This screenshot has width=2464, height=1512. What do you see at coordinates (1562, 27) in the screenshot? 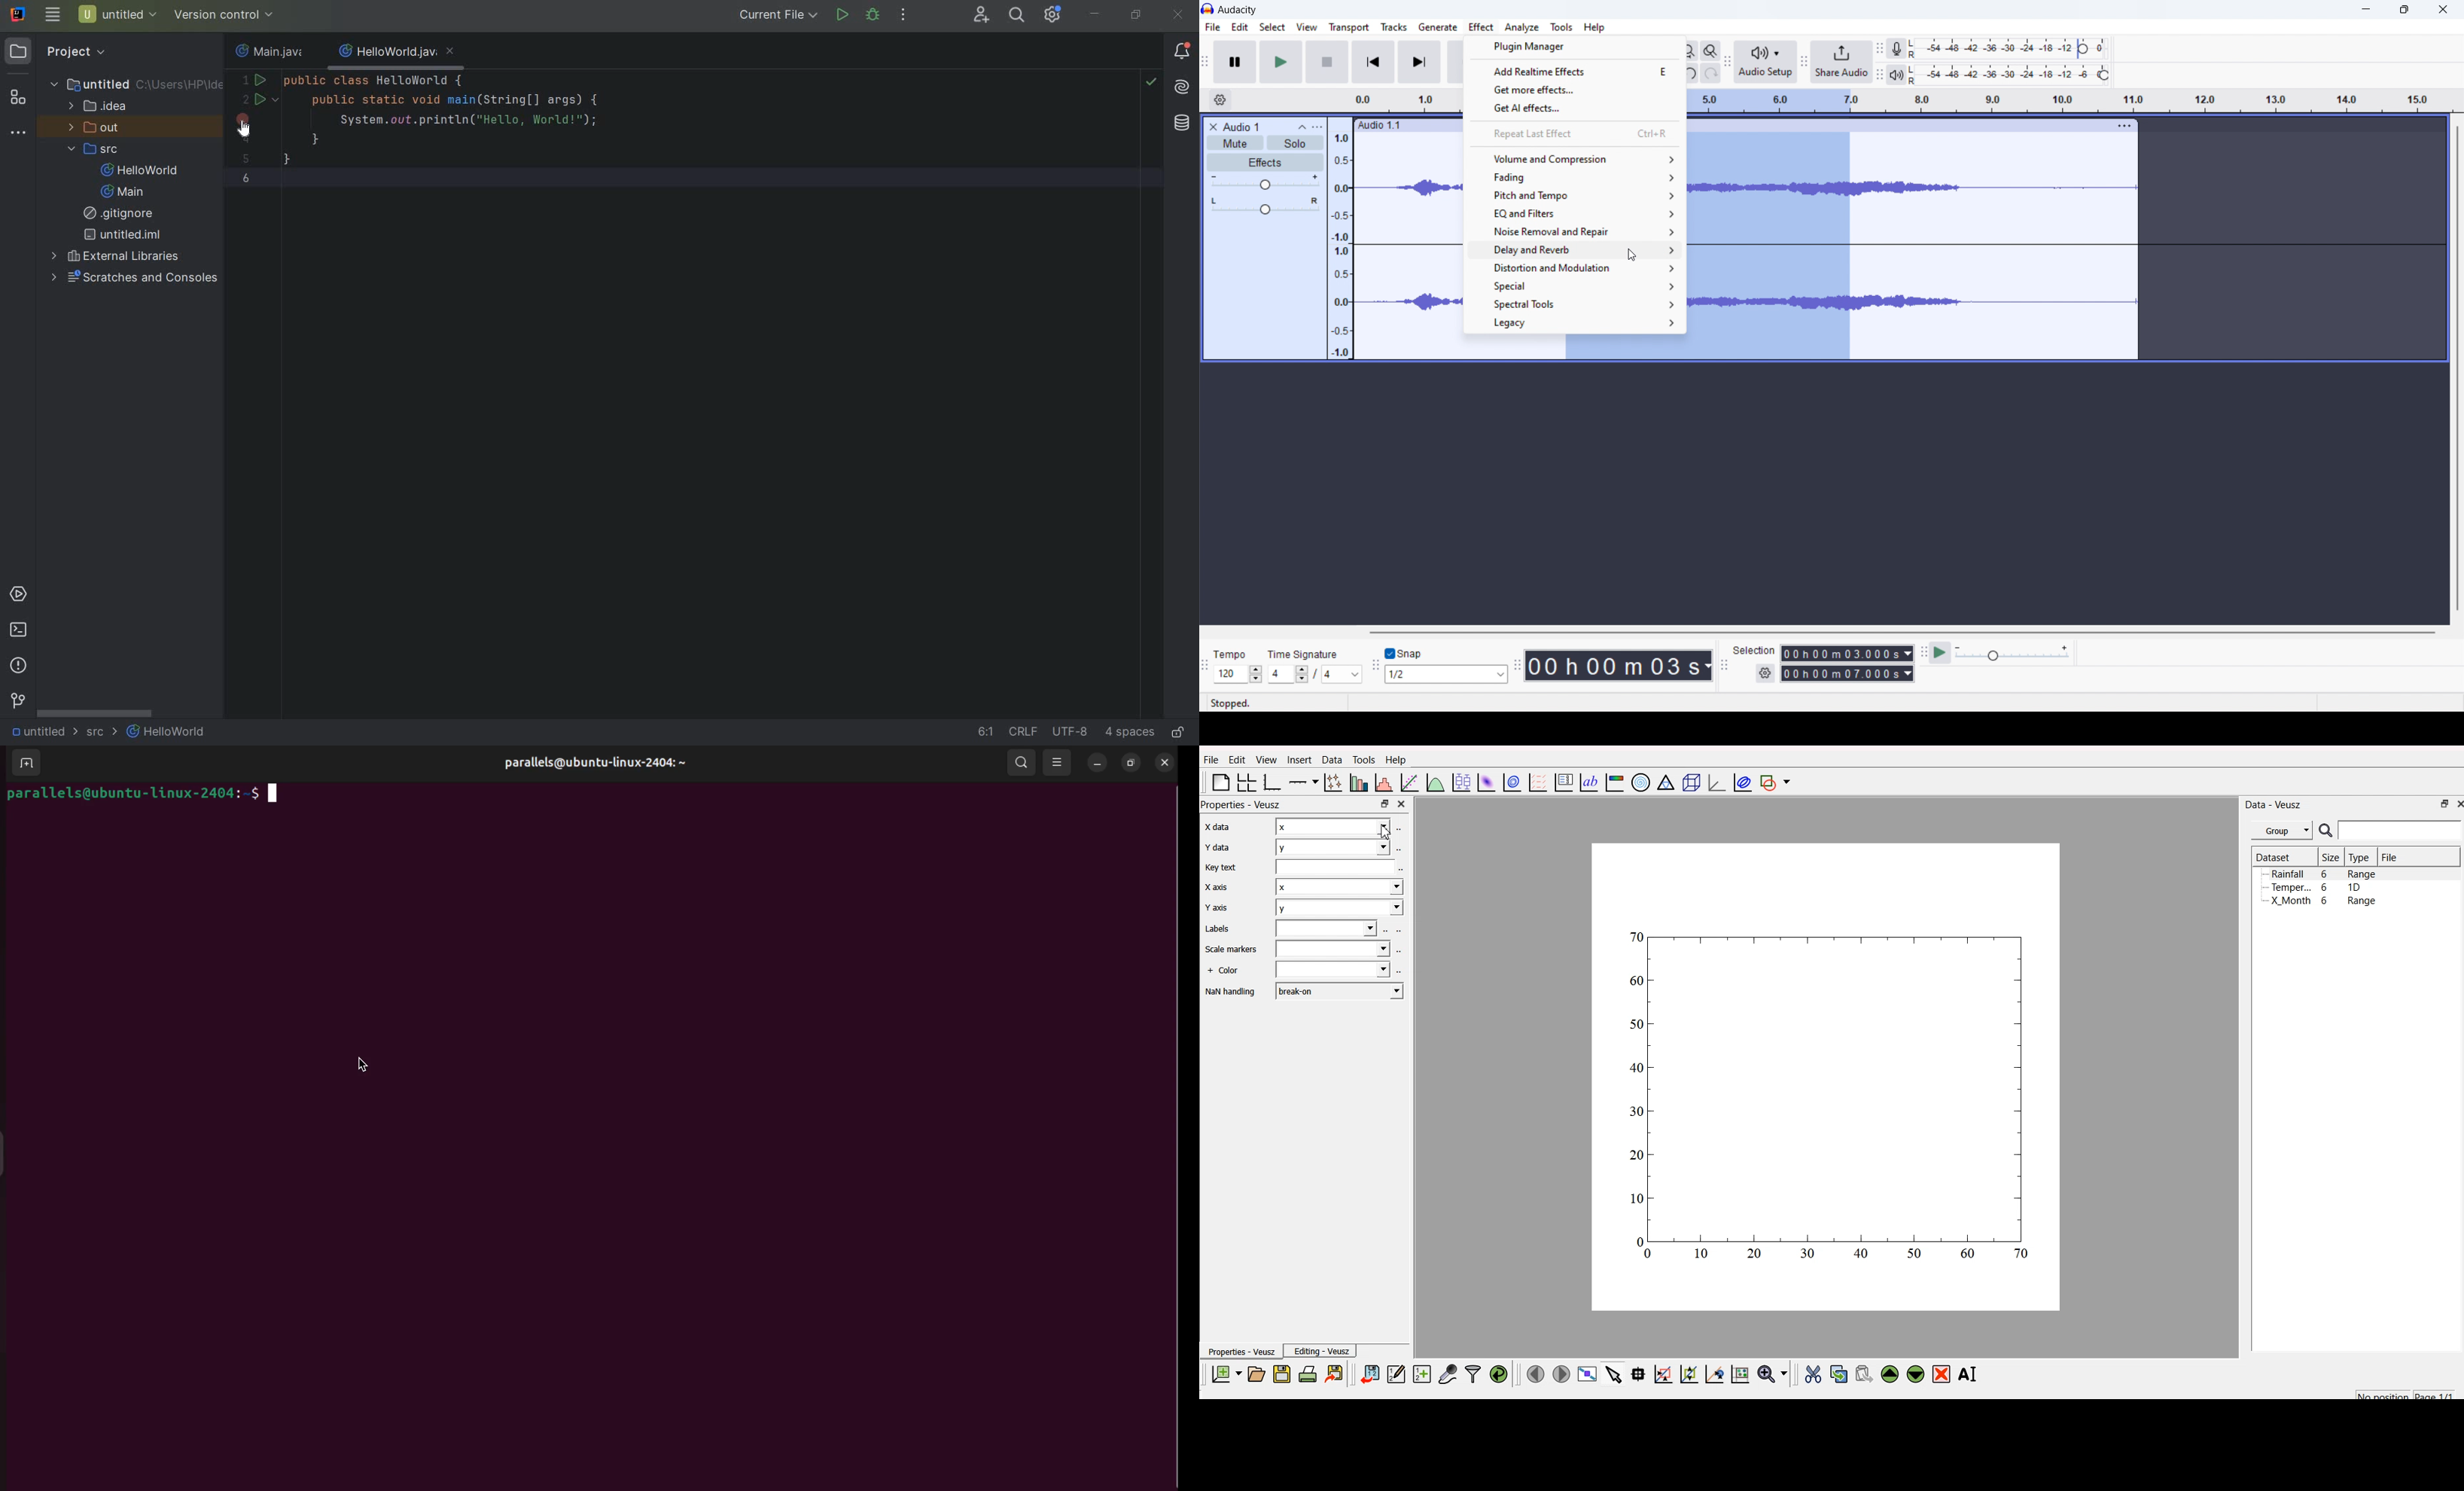
I see `tools` at bounding box center [1562, 27].